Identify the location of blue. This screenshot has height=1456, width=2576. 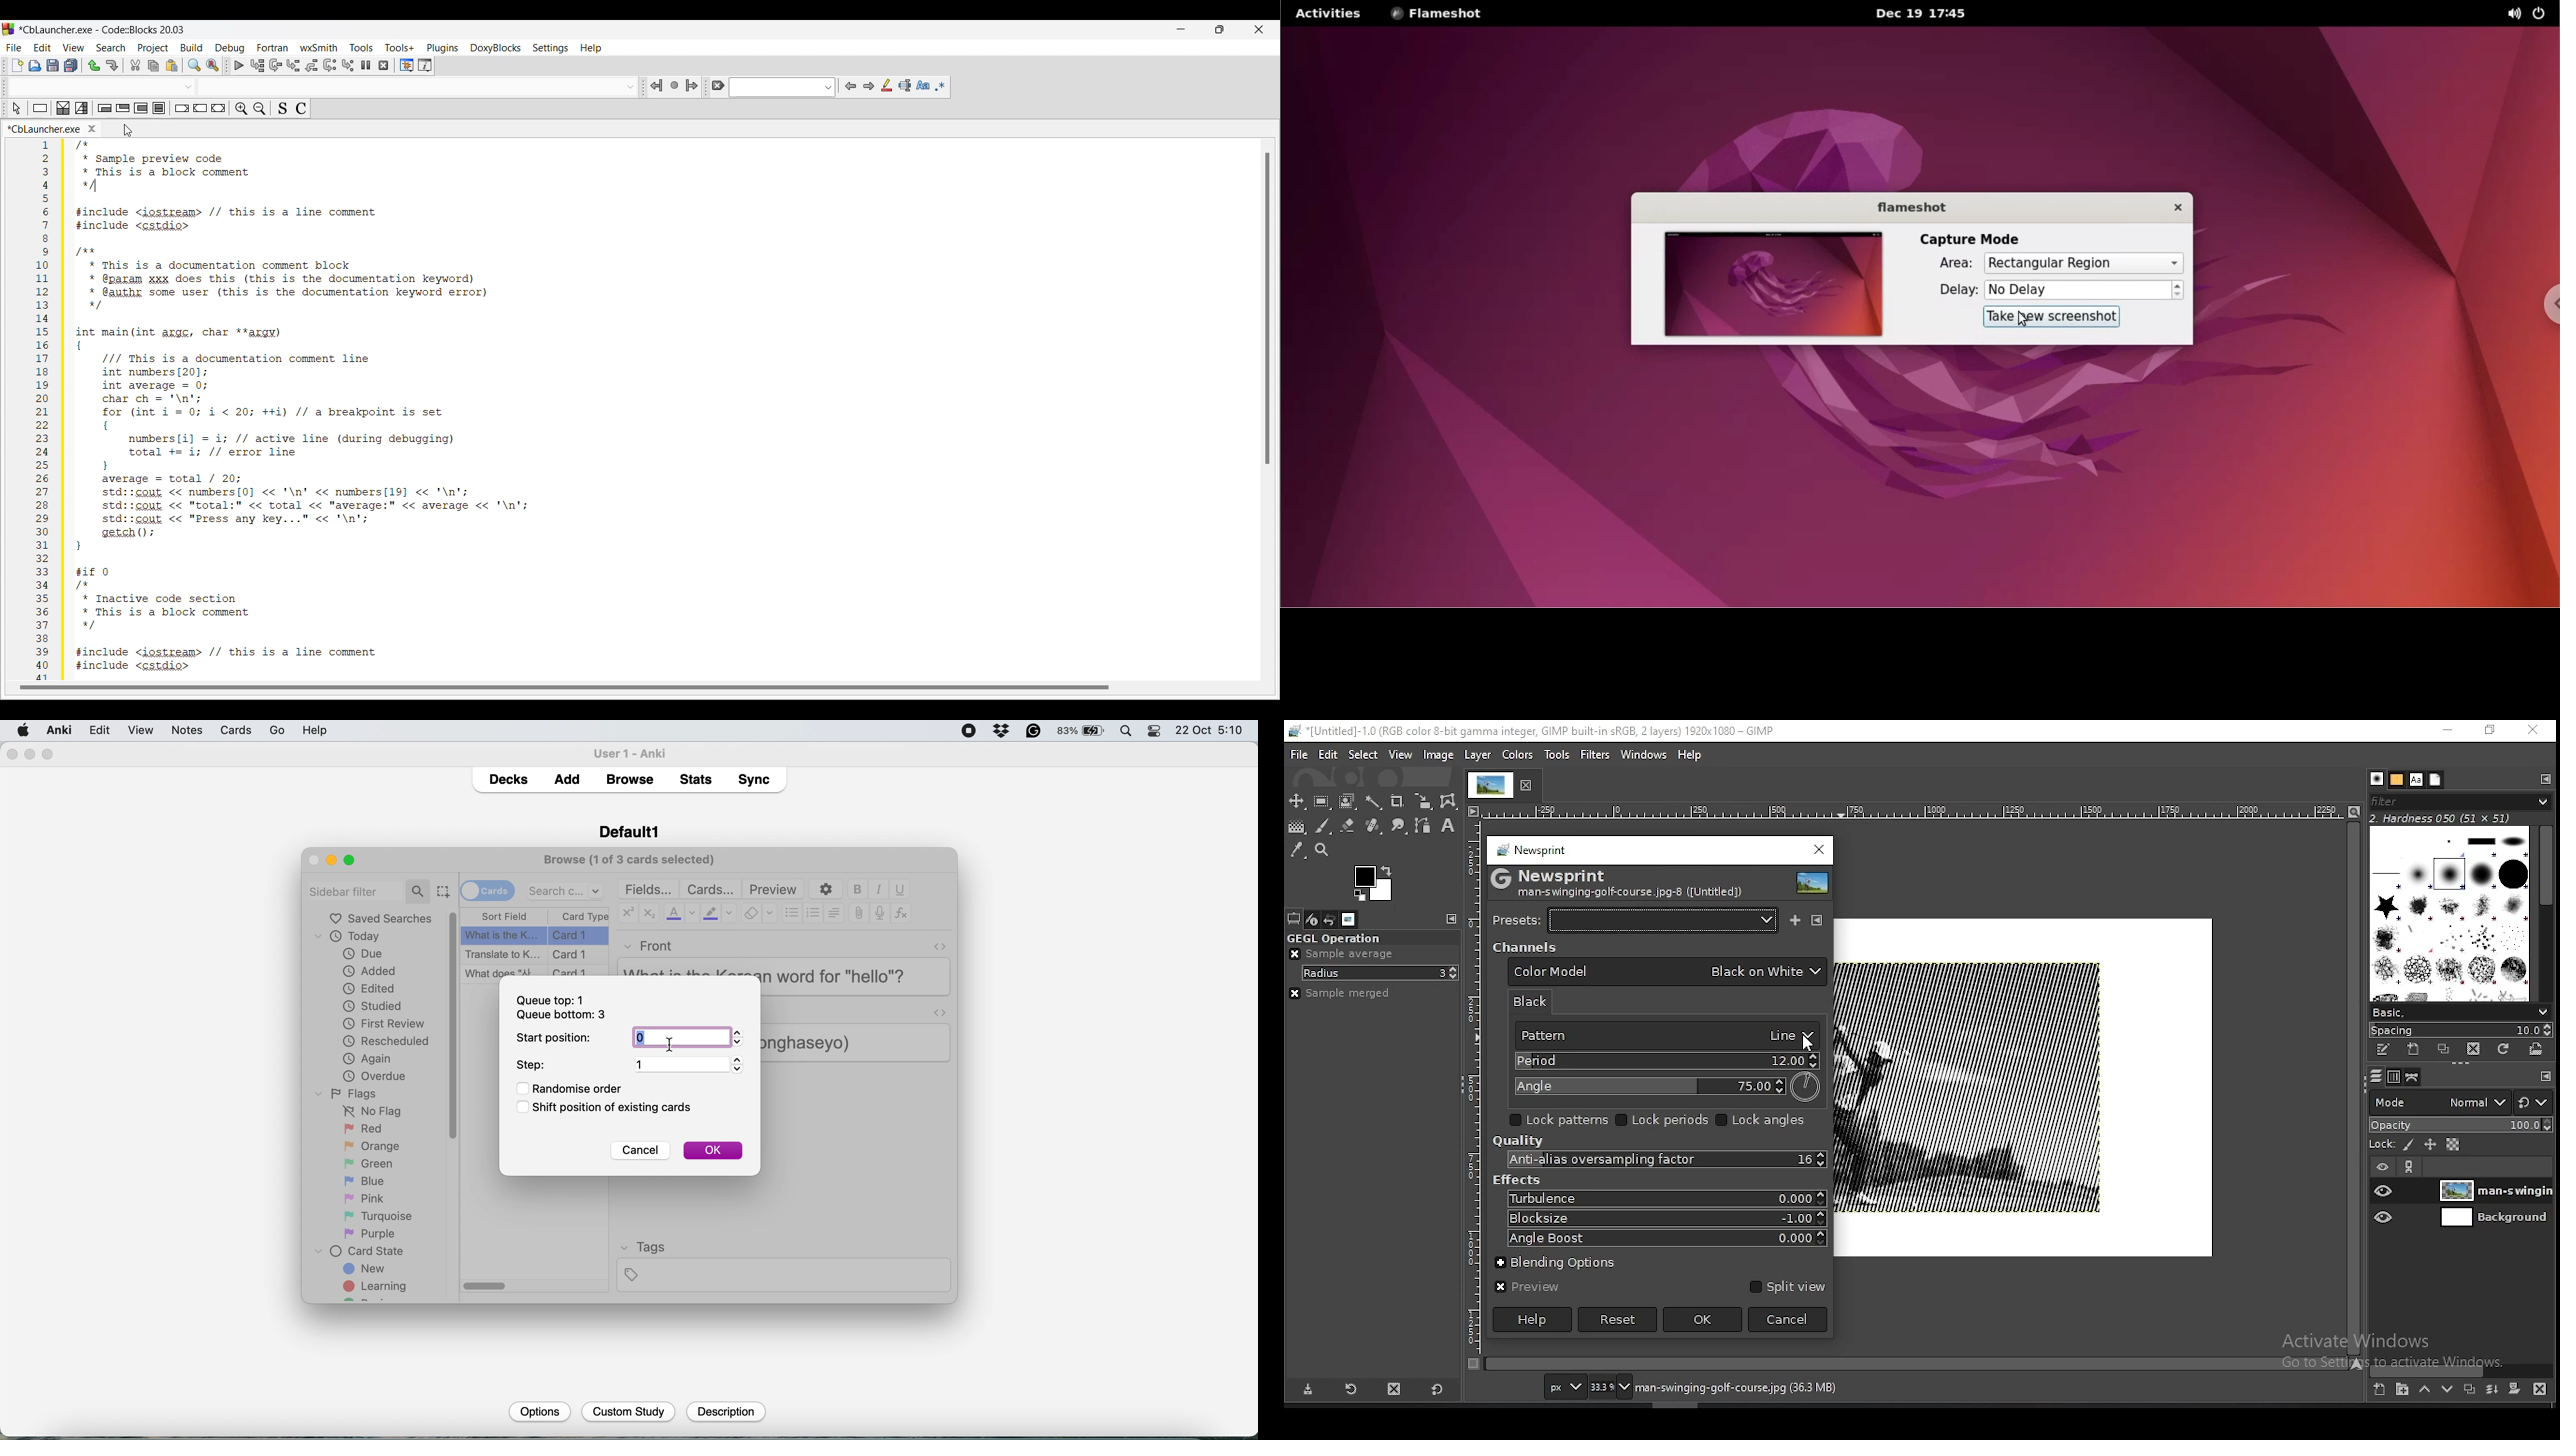
(372, 1180).